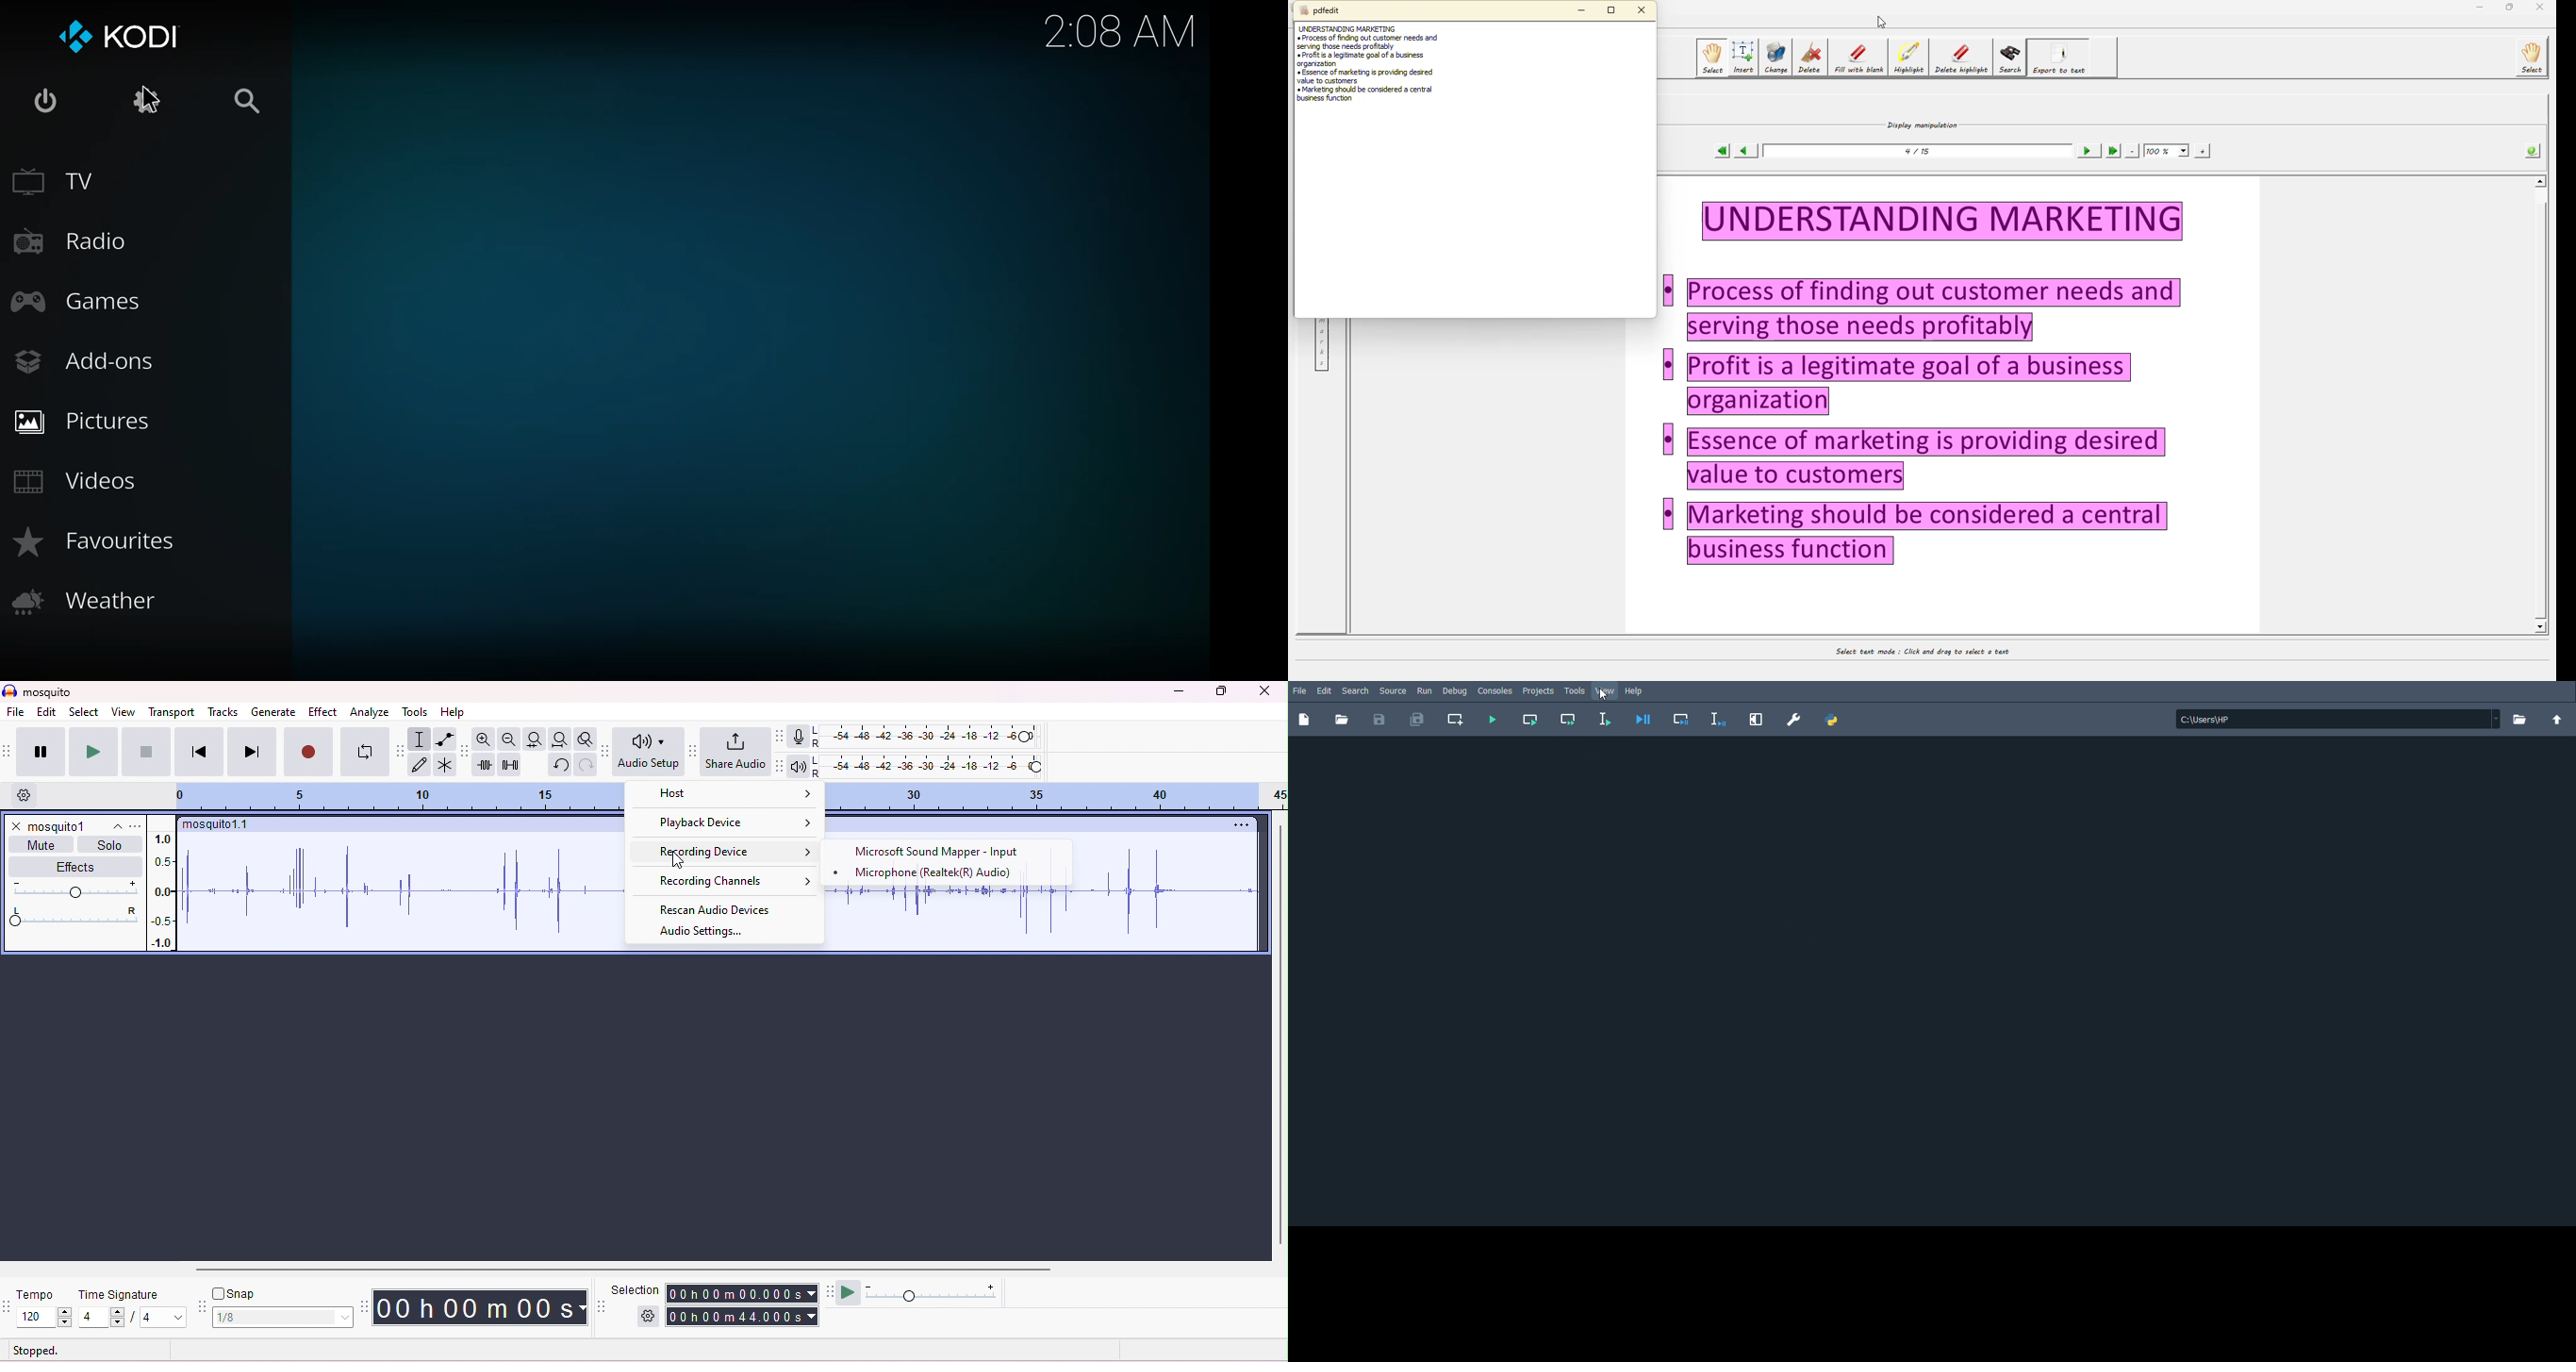  What do you see at coordinates (1342, 721) in the screenshot?
I see `Open file` at bounding box center [1342, 721].